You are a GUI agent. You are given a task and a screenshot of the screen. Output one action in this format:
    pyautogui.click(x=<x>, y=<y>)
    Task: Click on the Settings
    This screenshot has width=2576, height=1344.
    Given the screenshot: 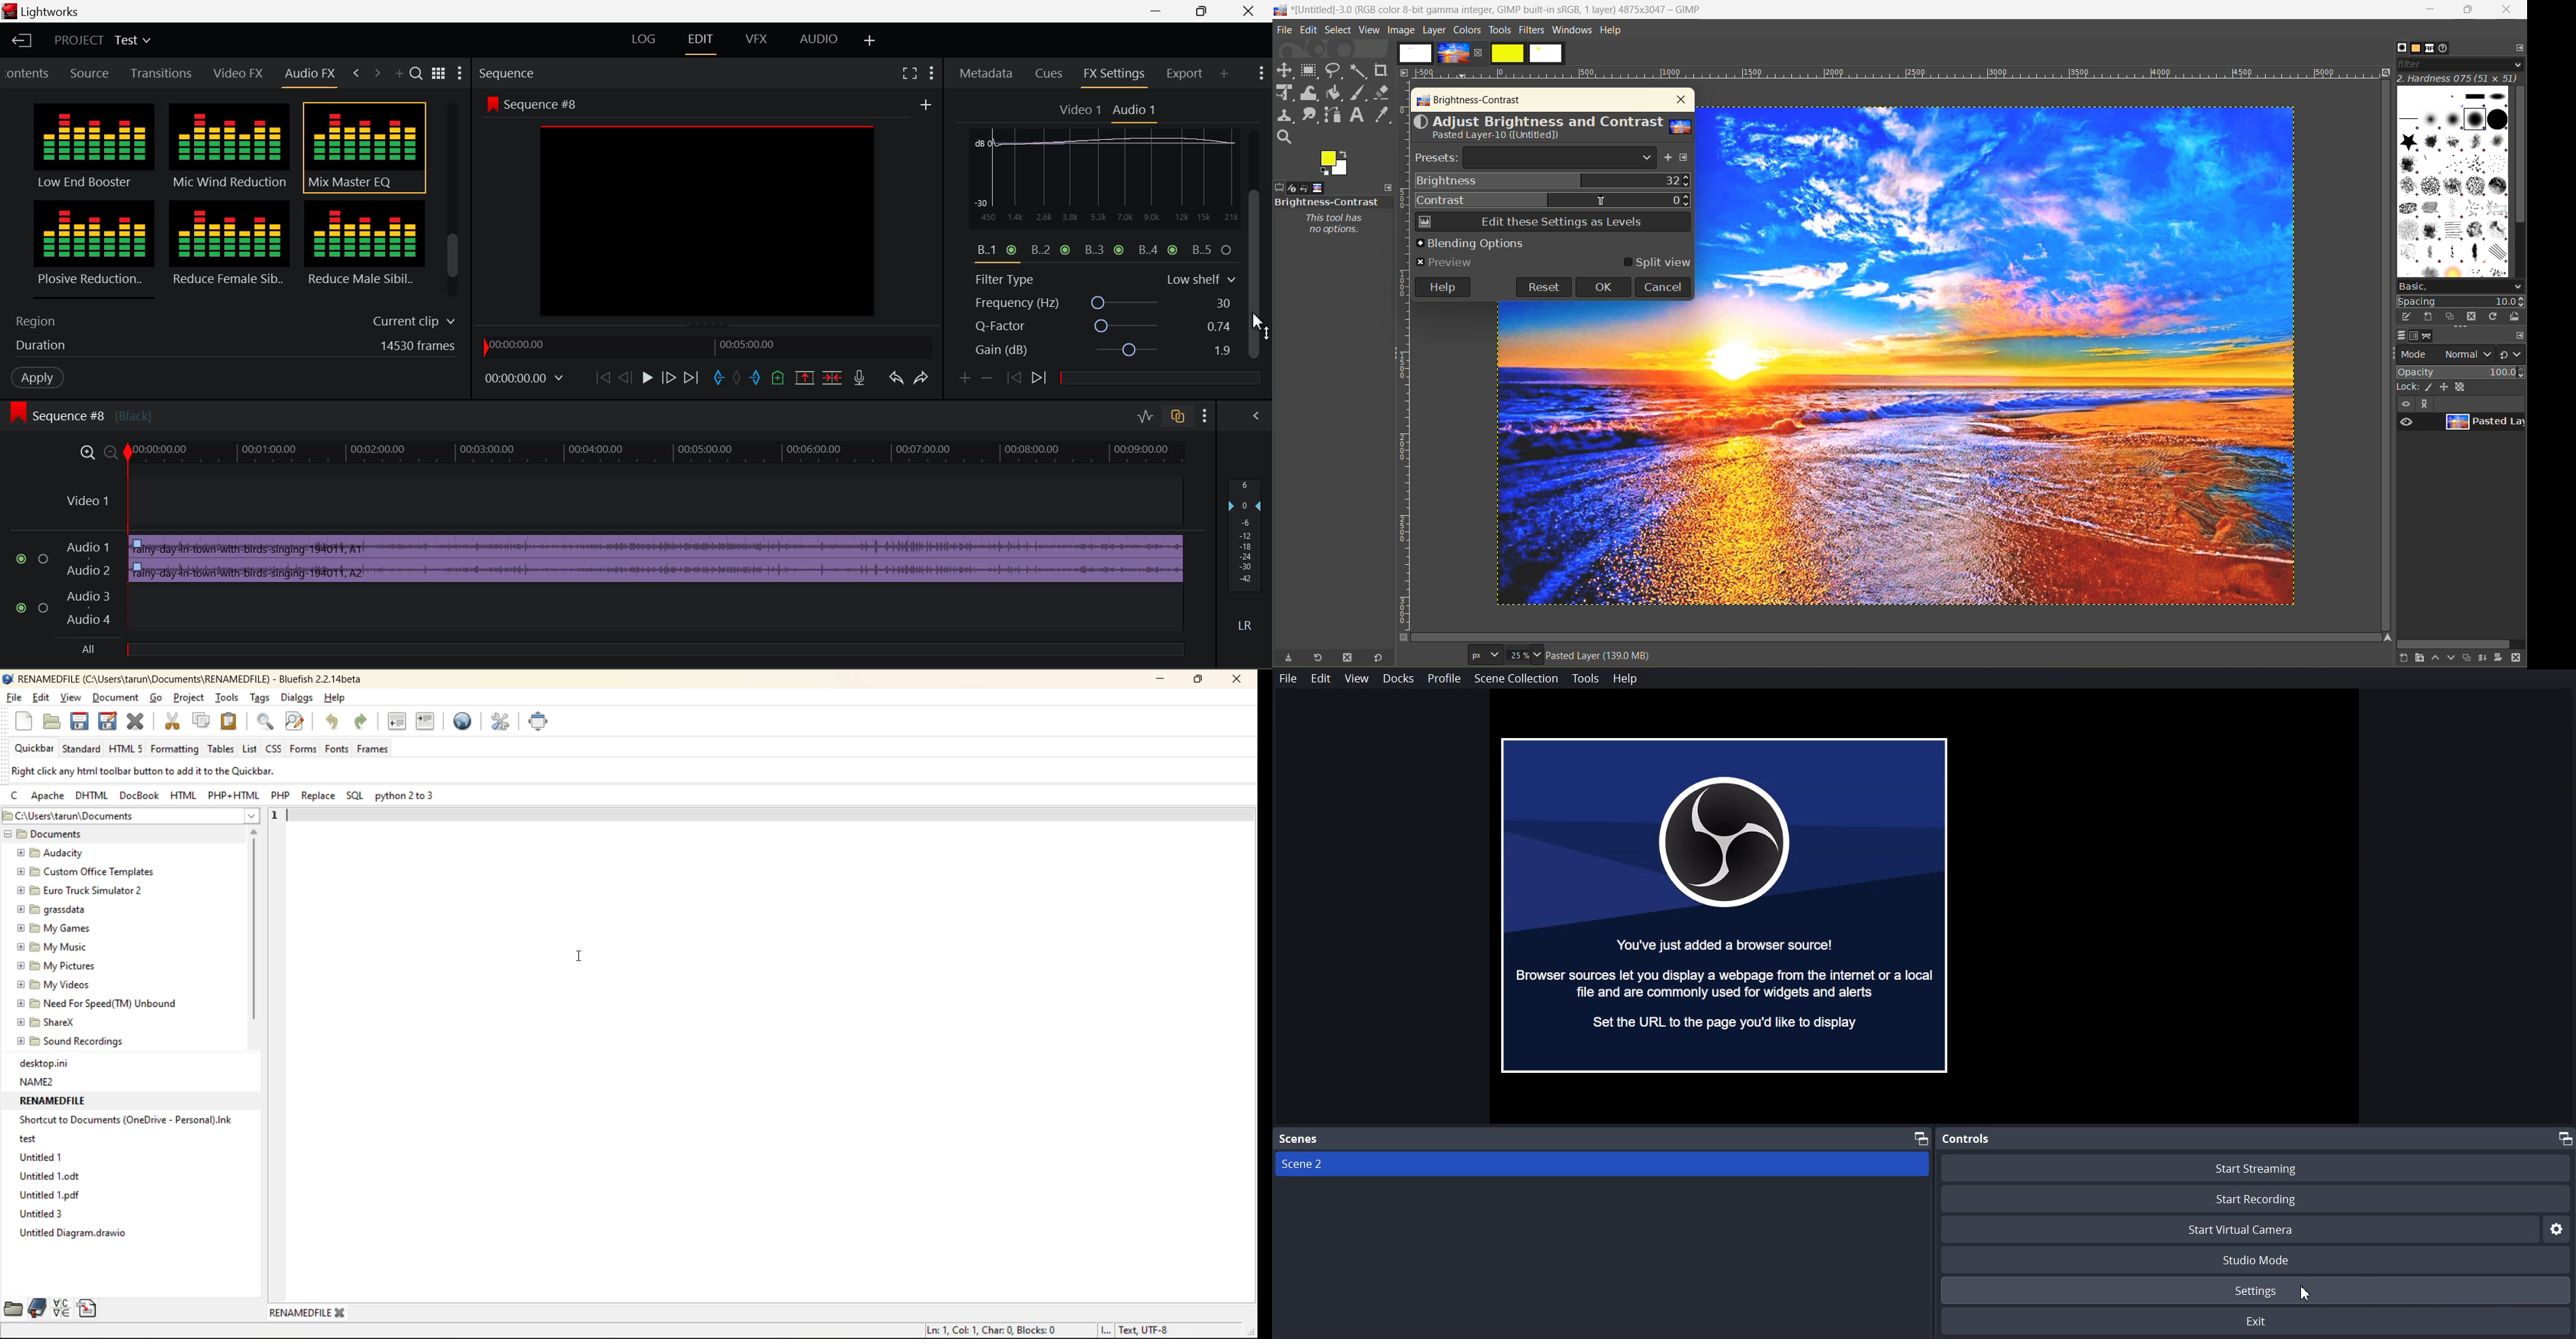 What is the action you would take?
    pyautogui.click(x=2258, y=1290)
    